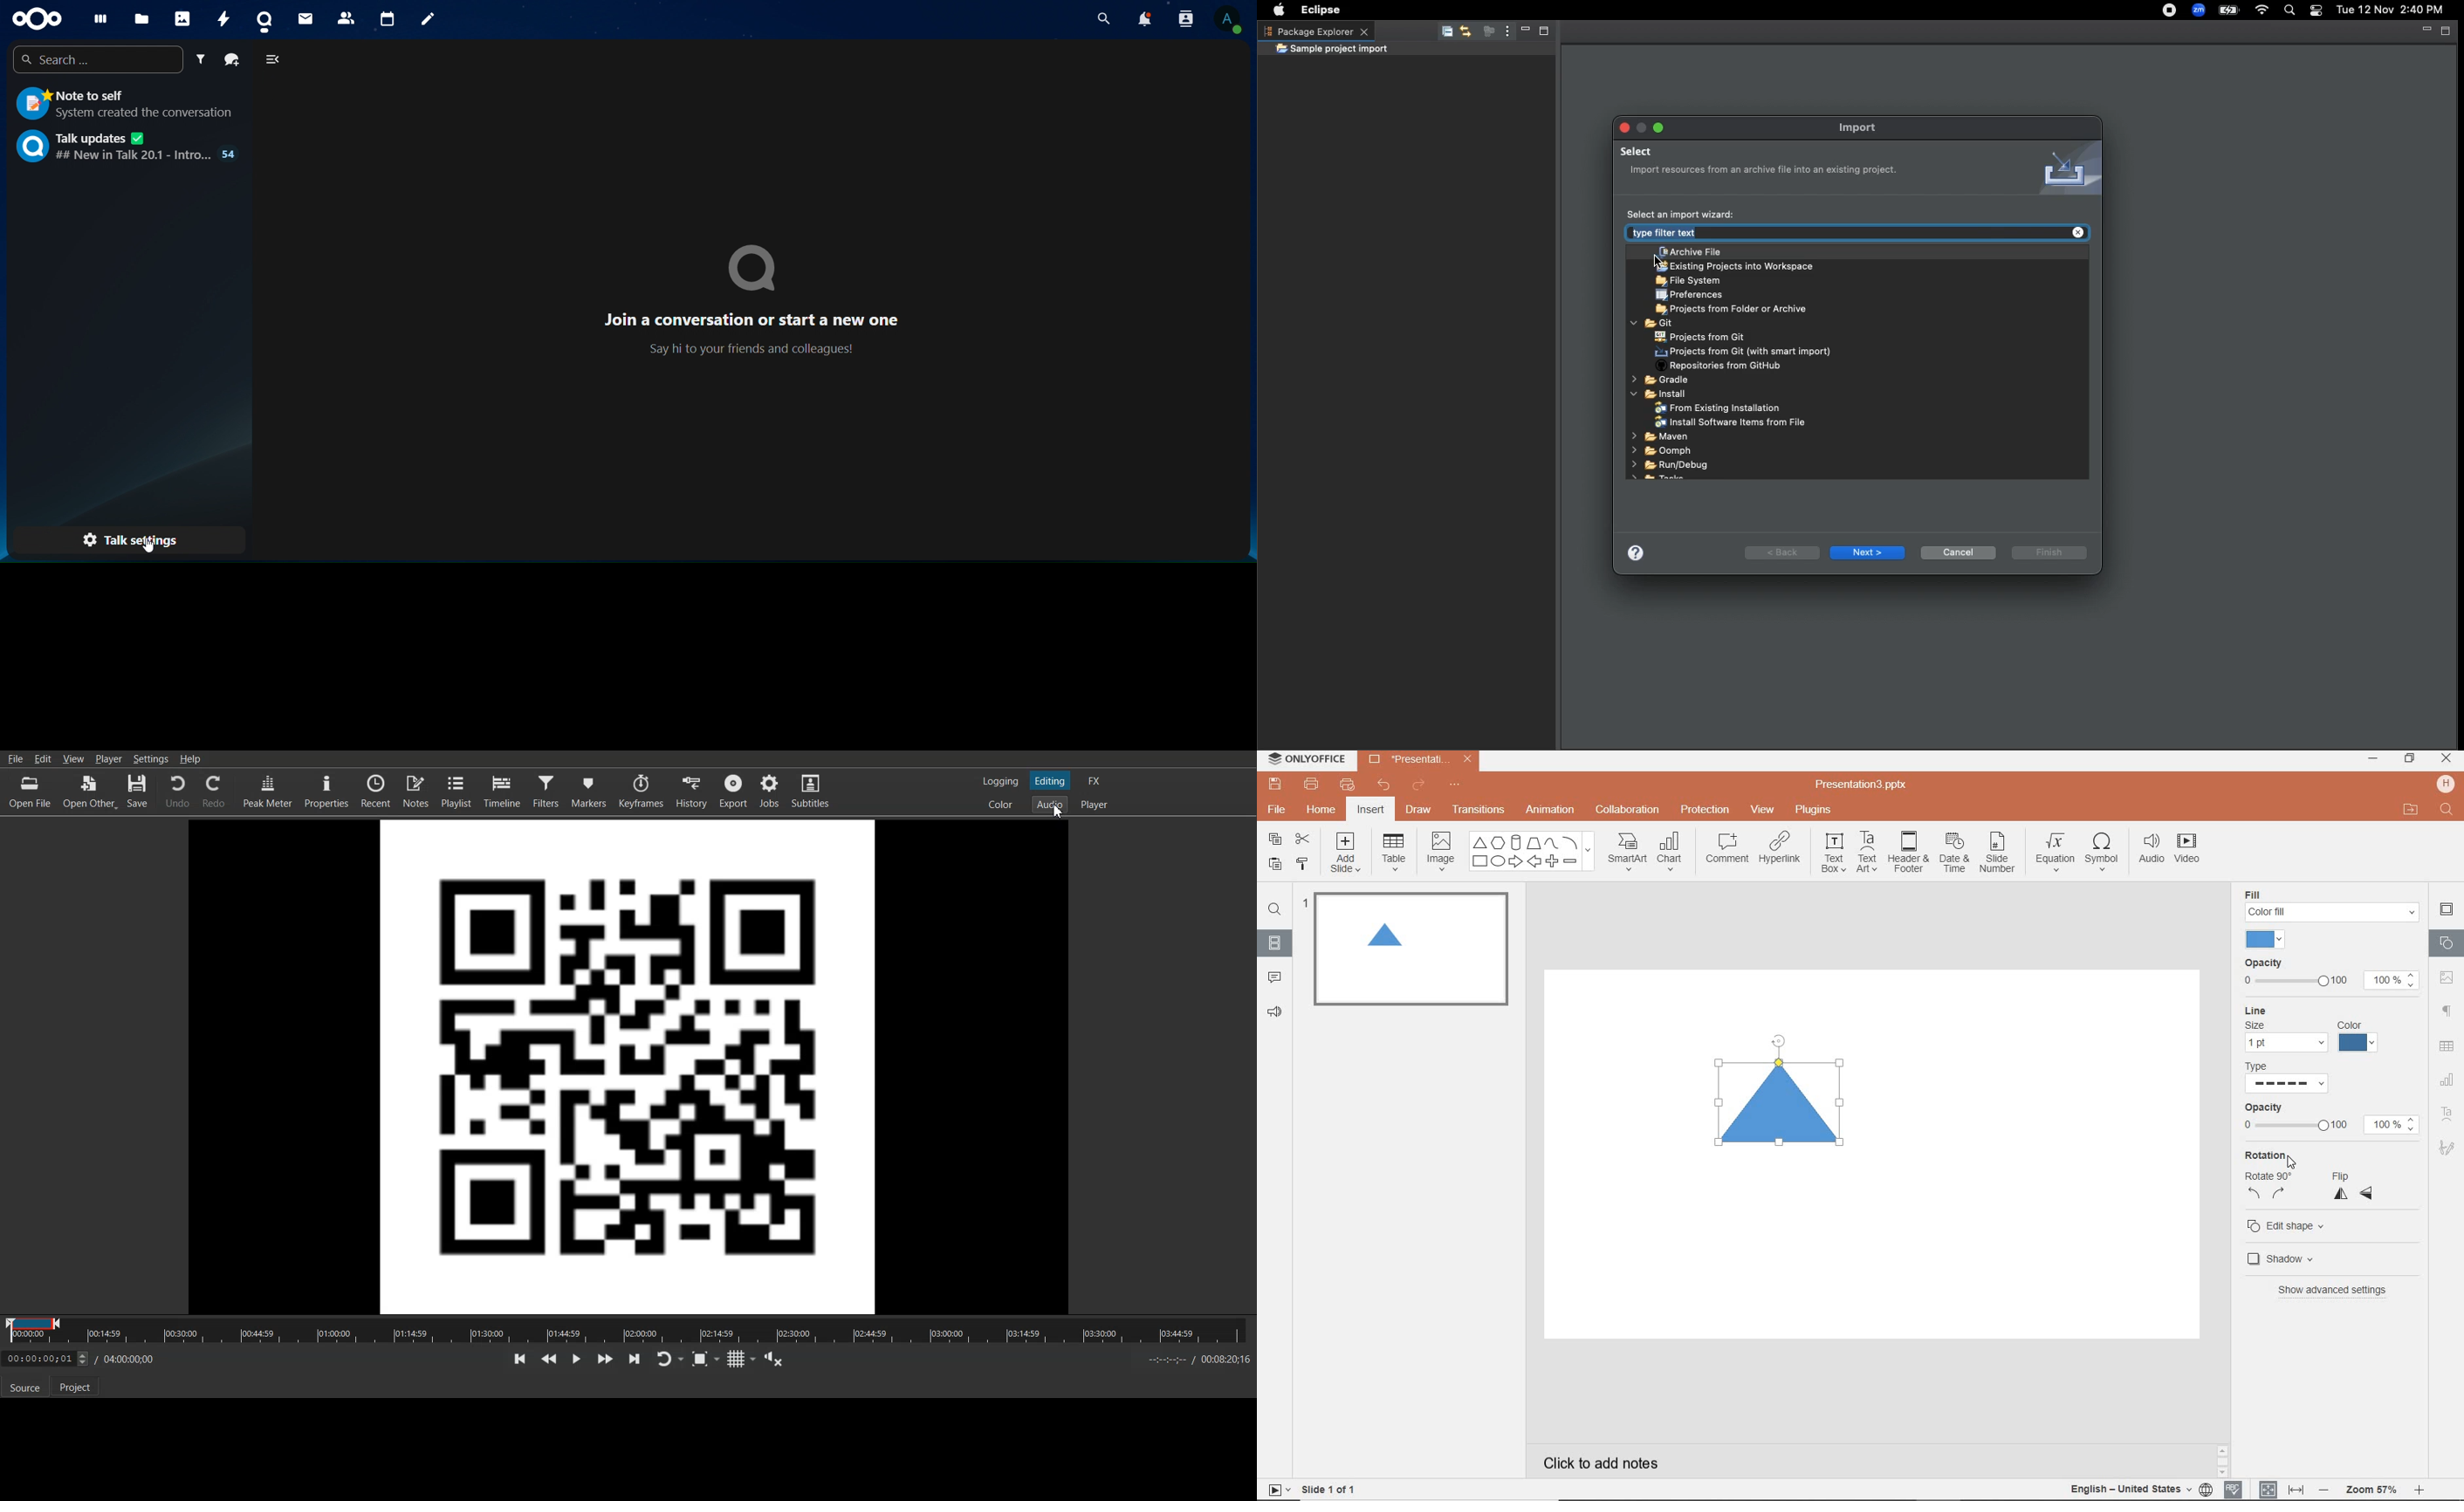 Image resolution: width=2464 pixels, height=1512 pixels. What do you see at coordinates (327, 792) in the screenshot?
I see `Properties` at bounding box center [327, 792].